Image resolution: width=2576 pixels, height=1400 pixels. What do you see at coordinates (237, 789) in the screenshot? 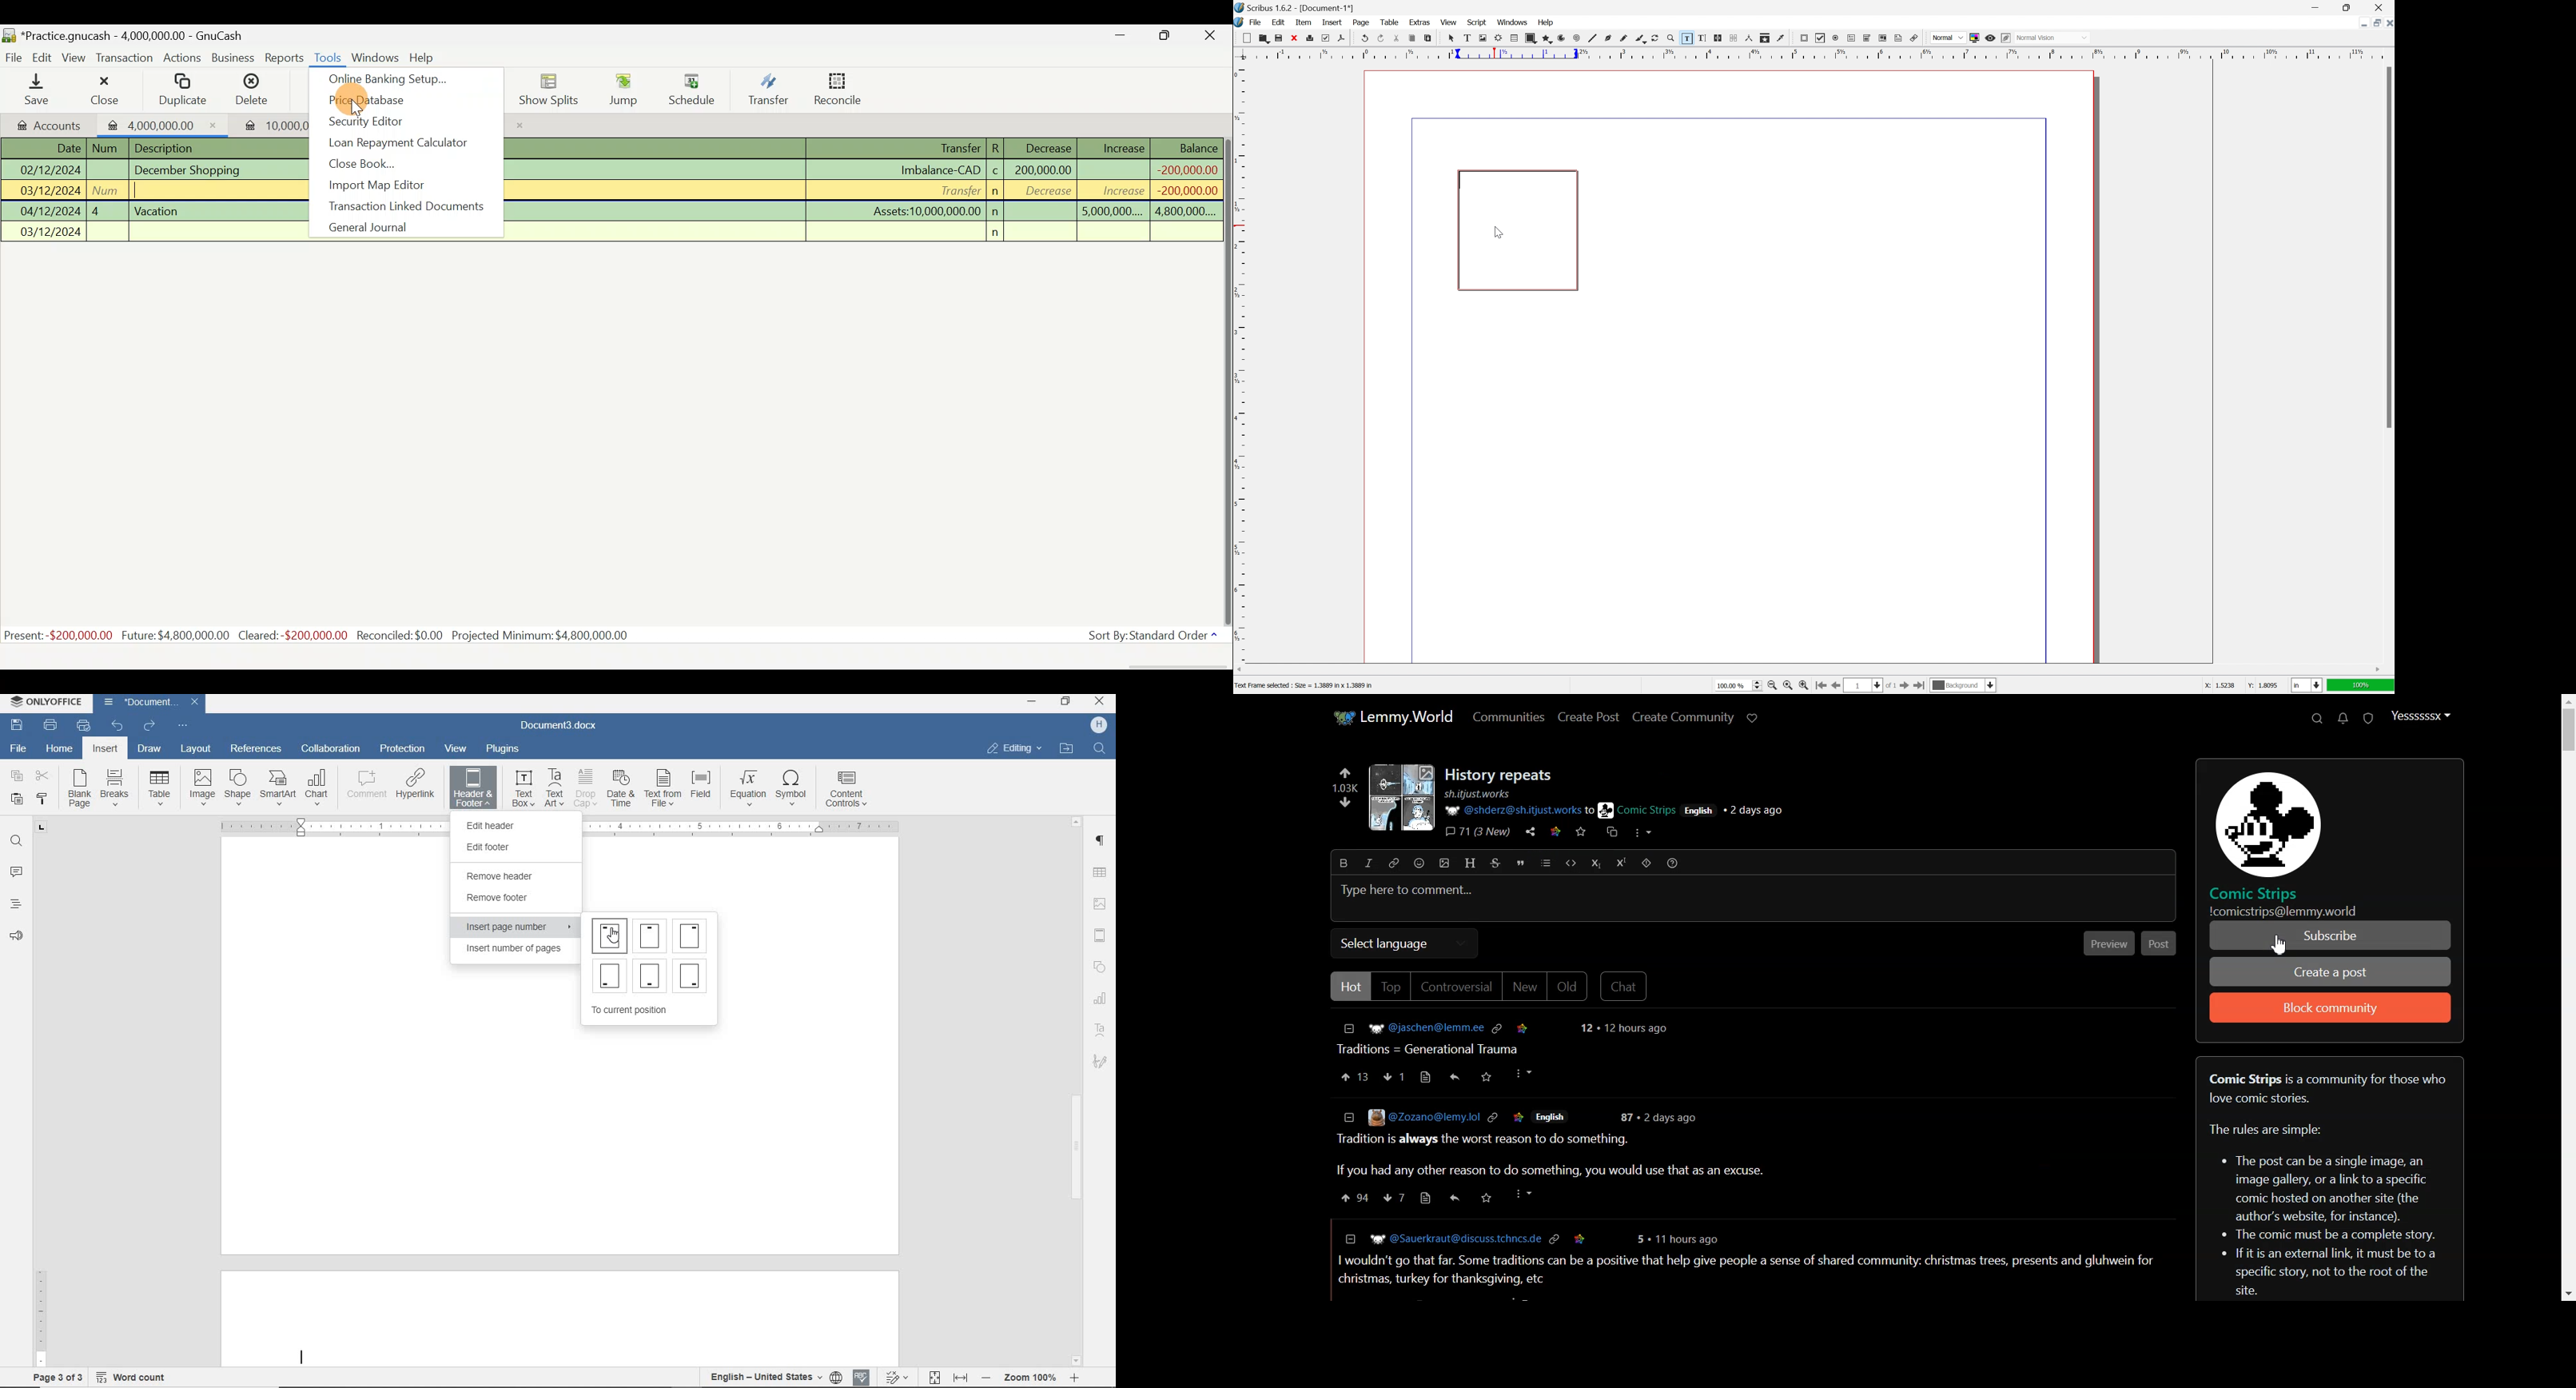
I see `SHAPE` at bounding box center [237, 789].